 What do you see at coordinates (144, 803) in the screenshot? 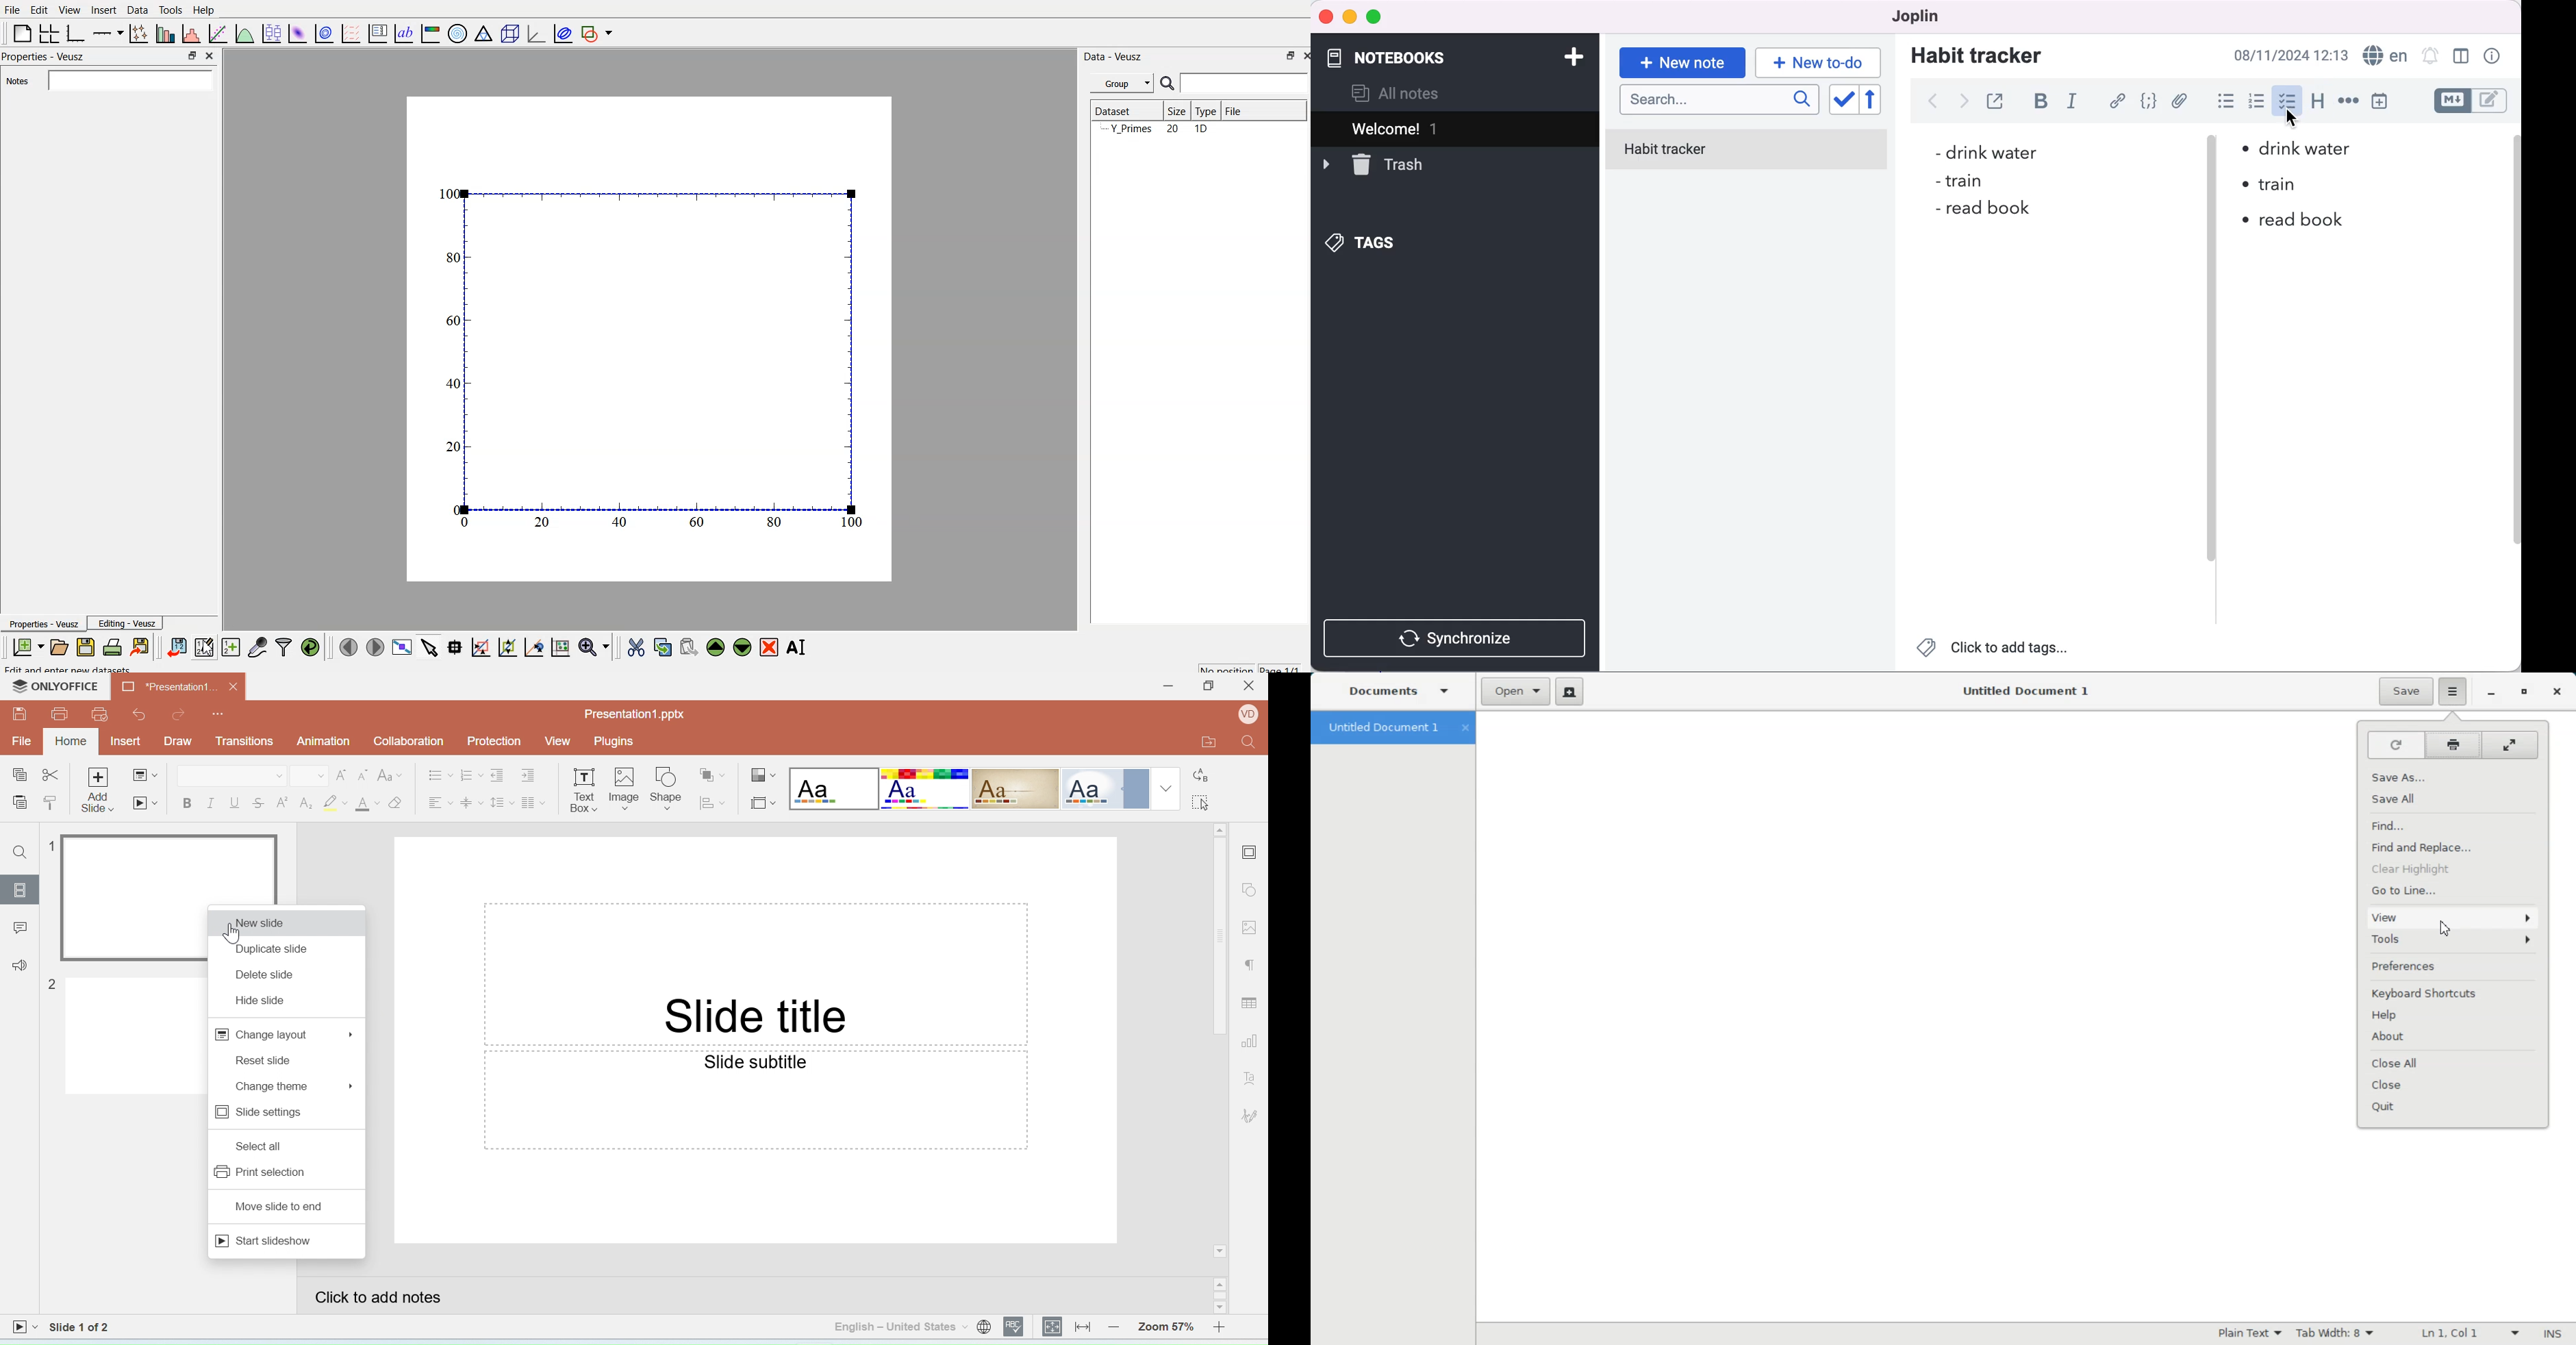
I see `Start slideshow` at bounding box center [144, 803].